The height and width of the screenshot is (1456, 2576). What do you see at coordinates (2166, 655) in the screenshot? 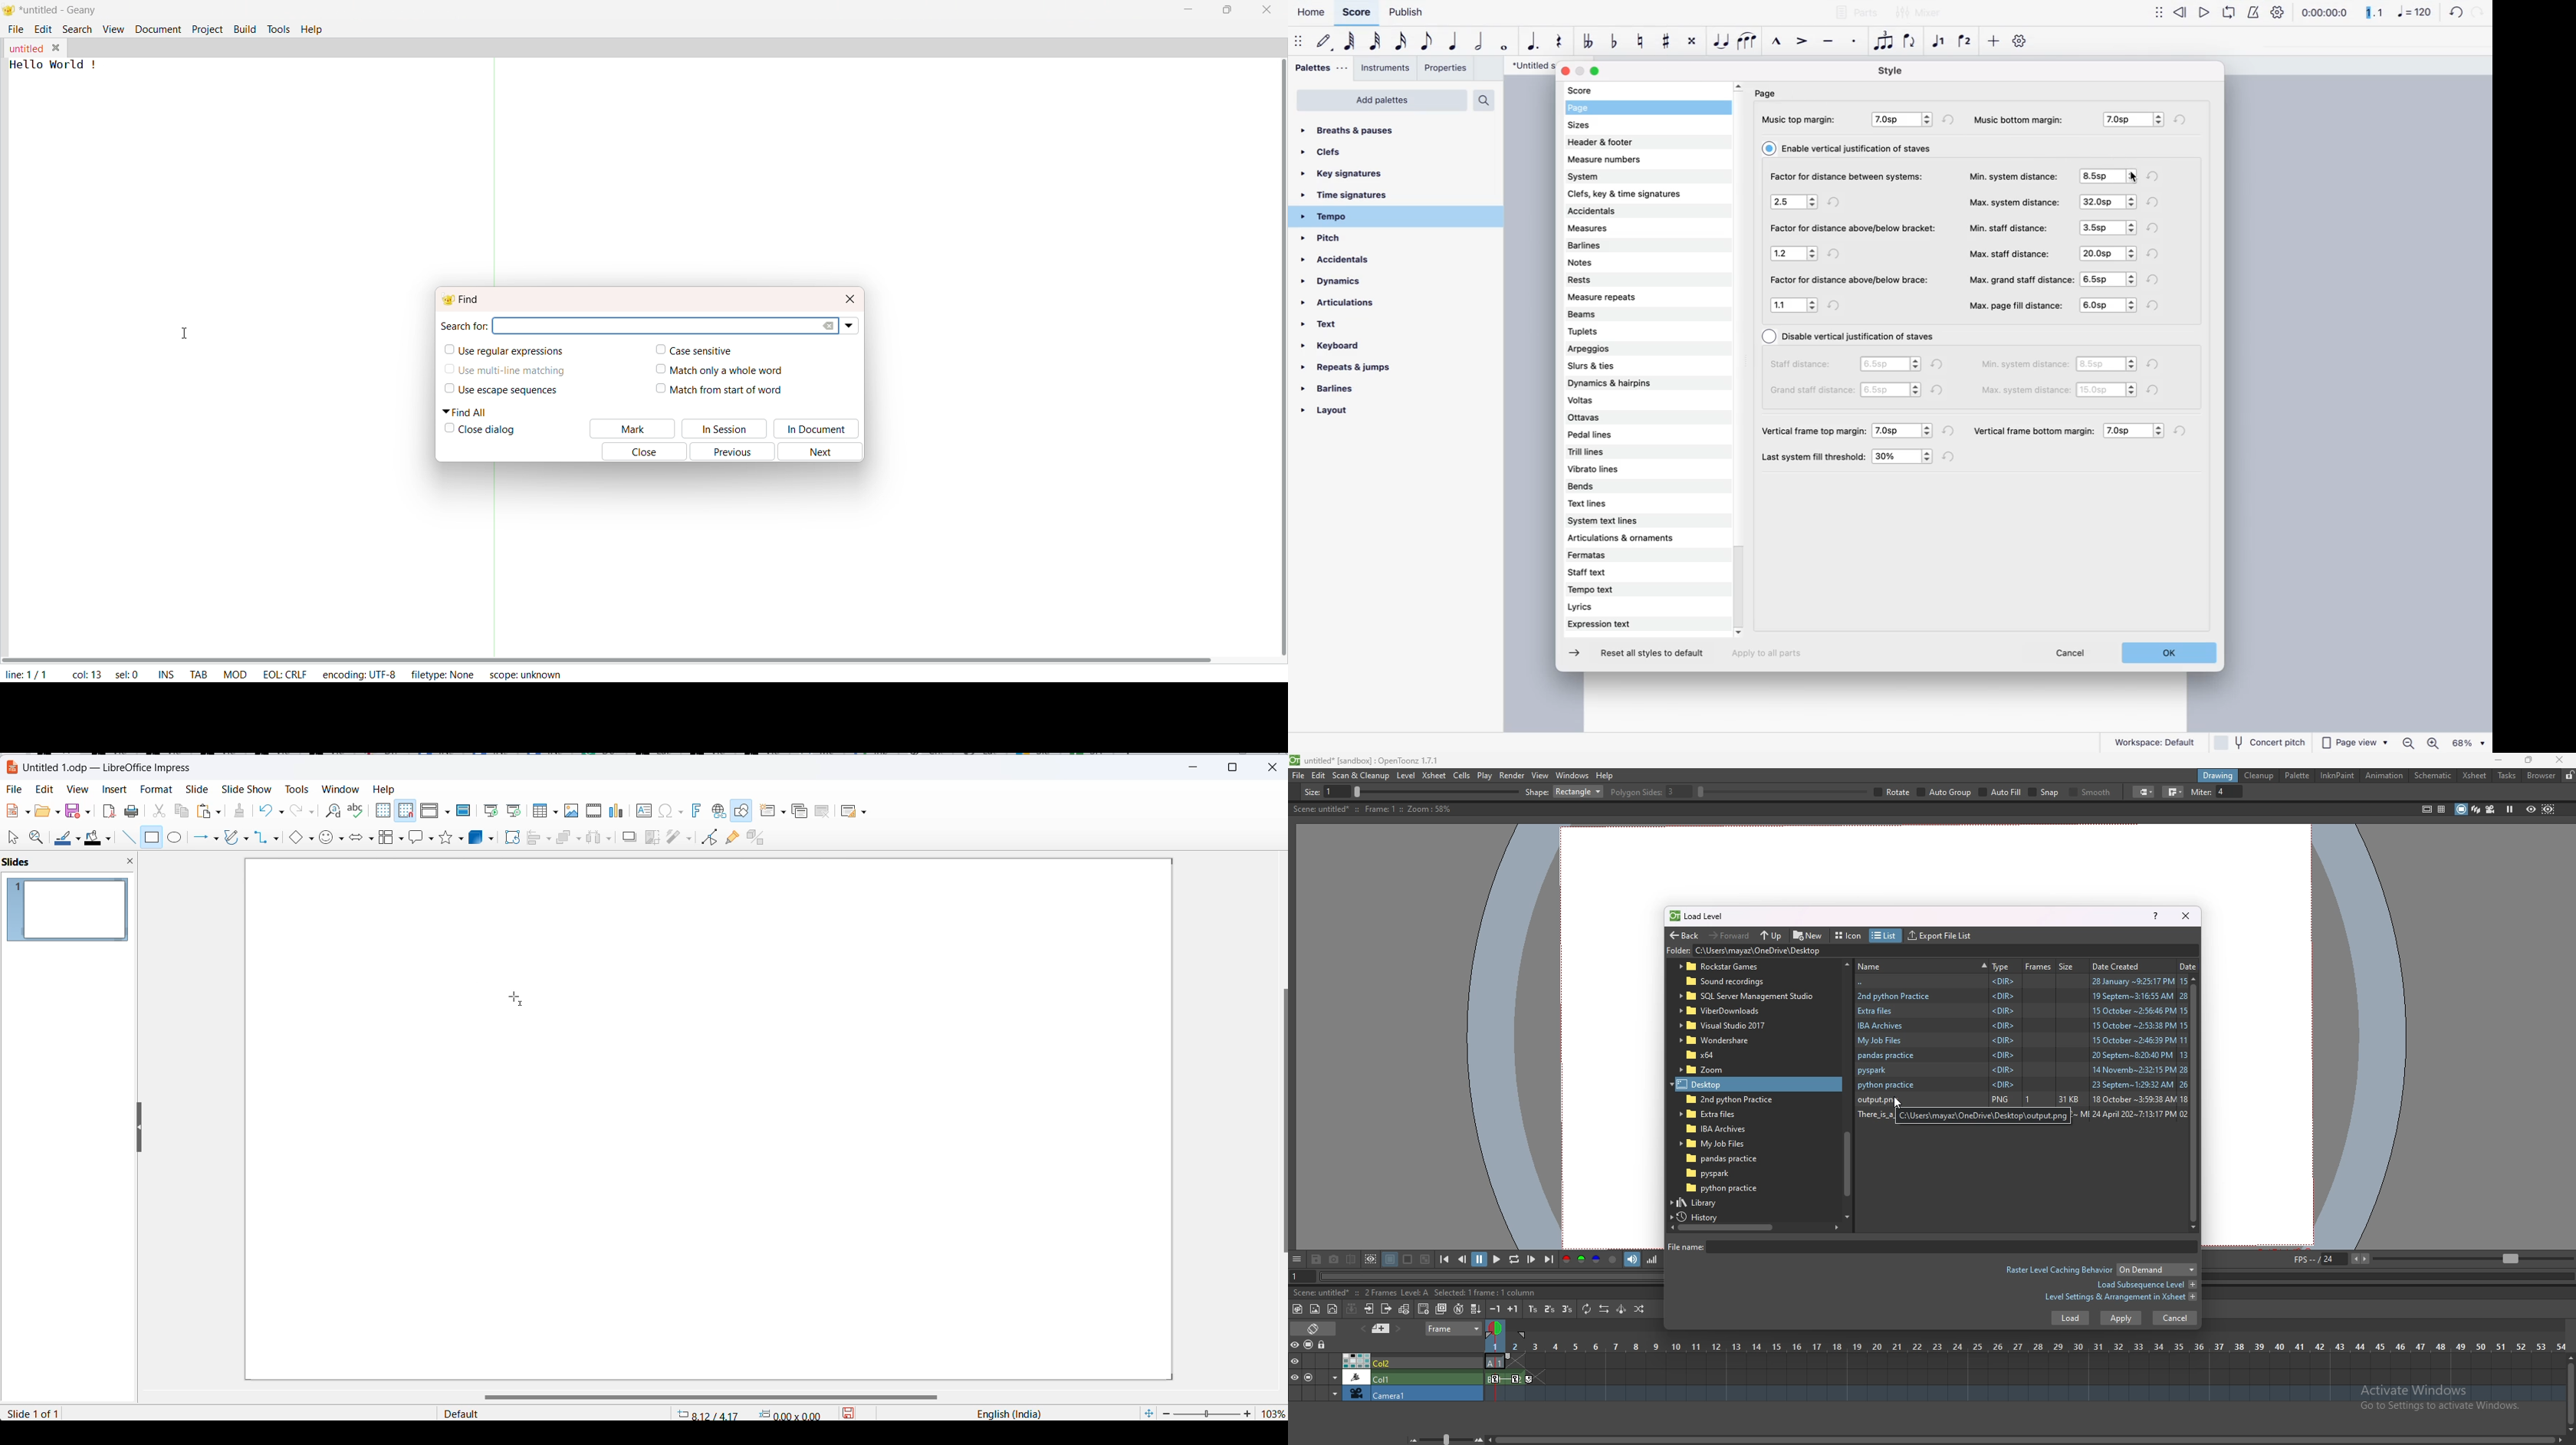
I see `ok` at bounding box center [2166, 655].